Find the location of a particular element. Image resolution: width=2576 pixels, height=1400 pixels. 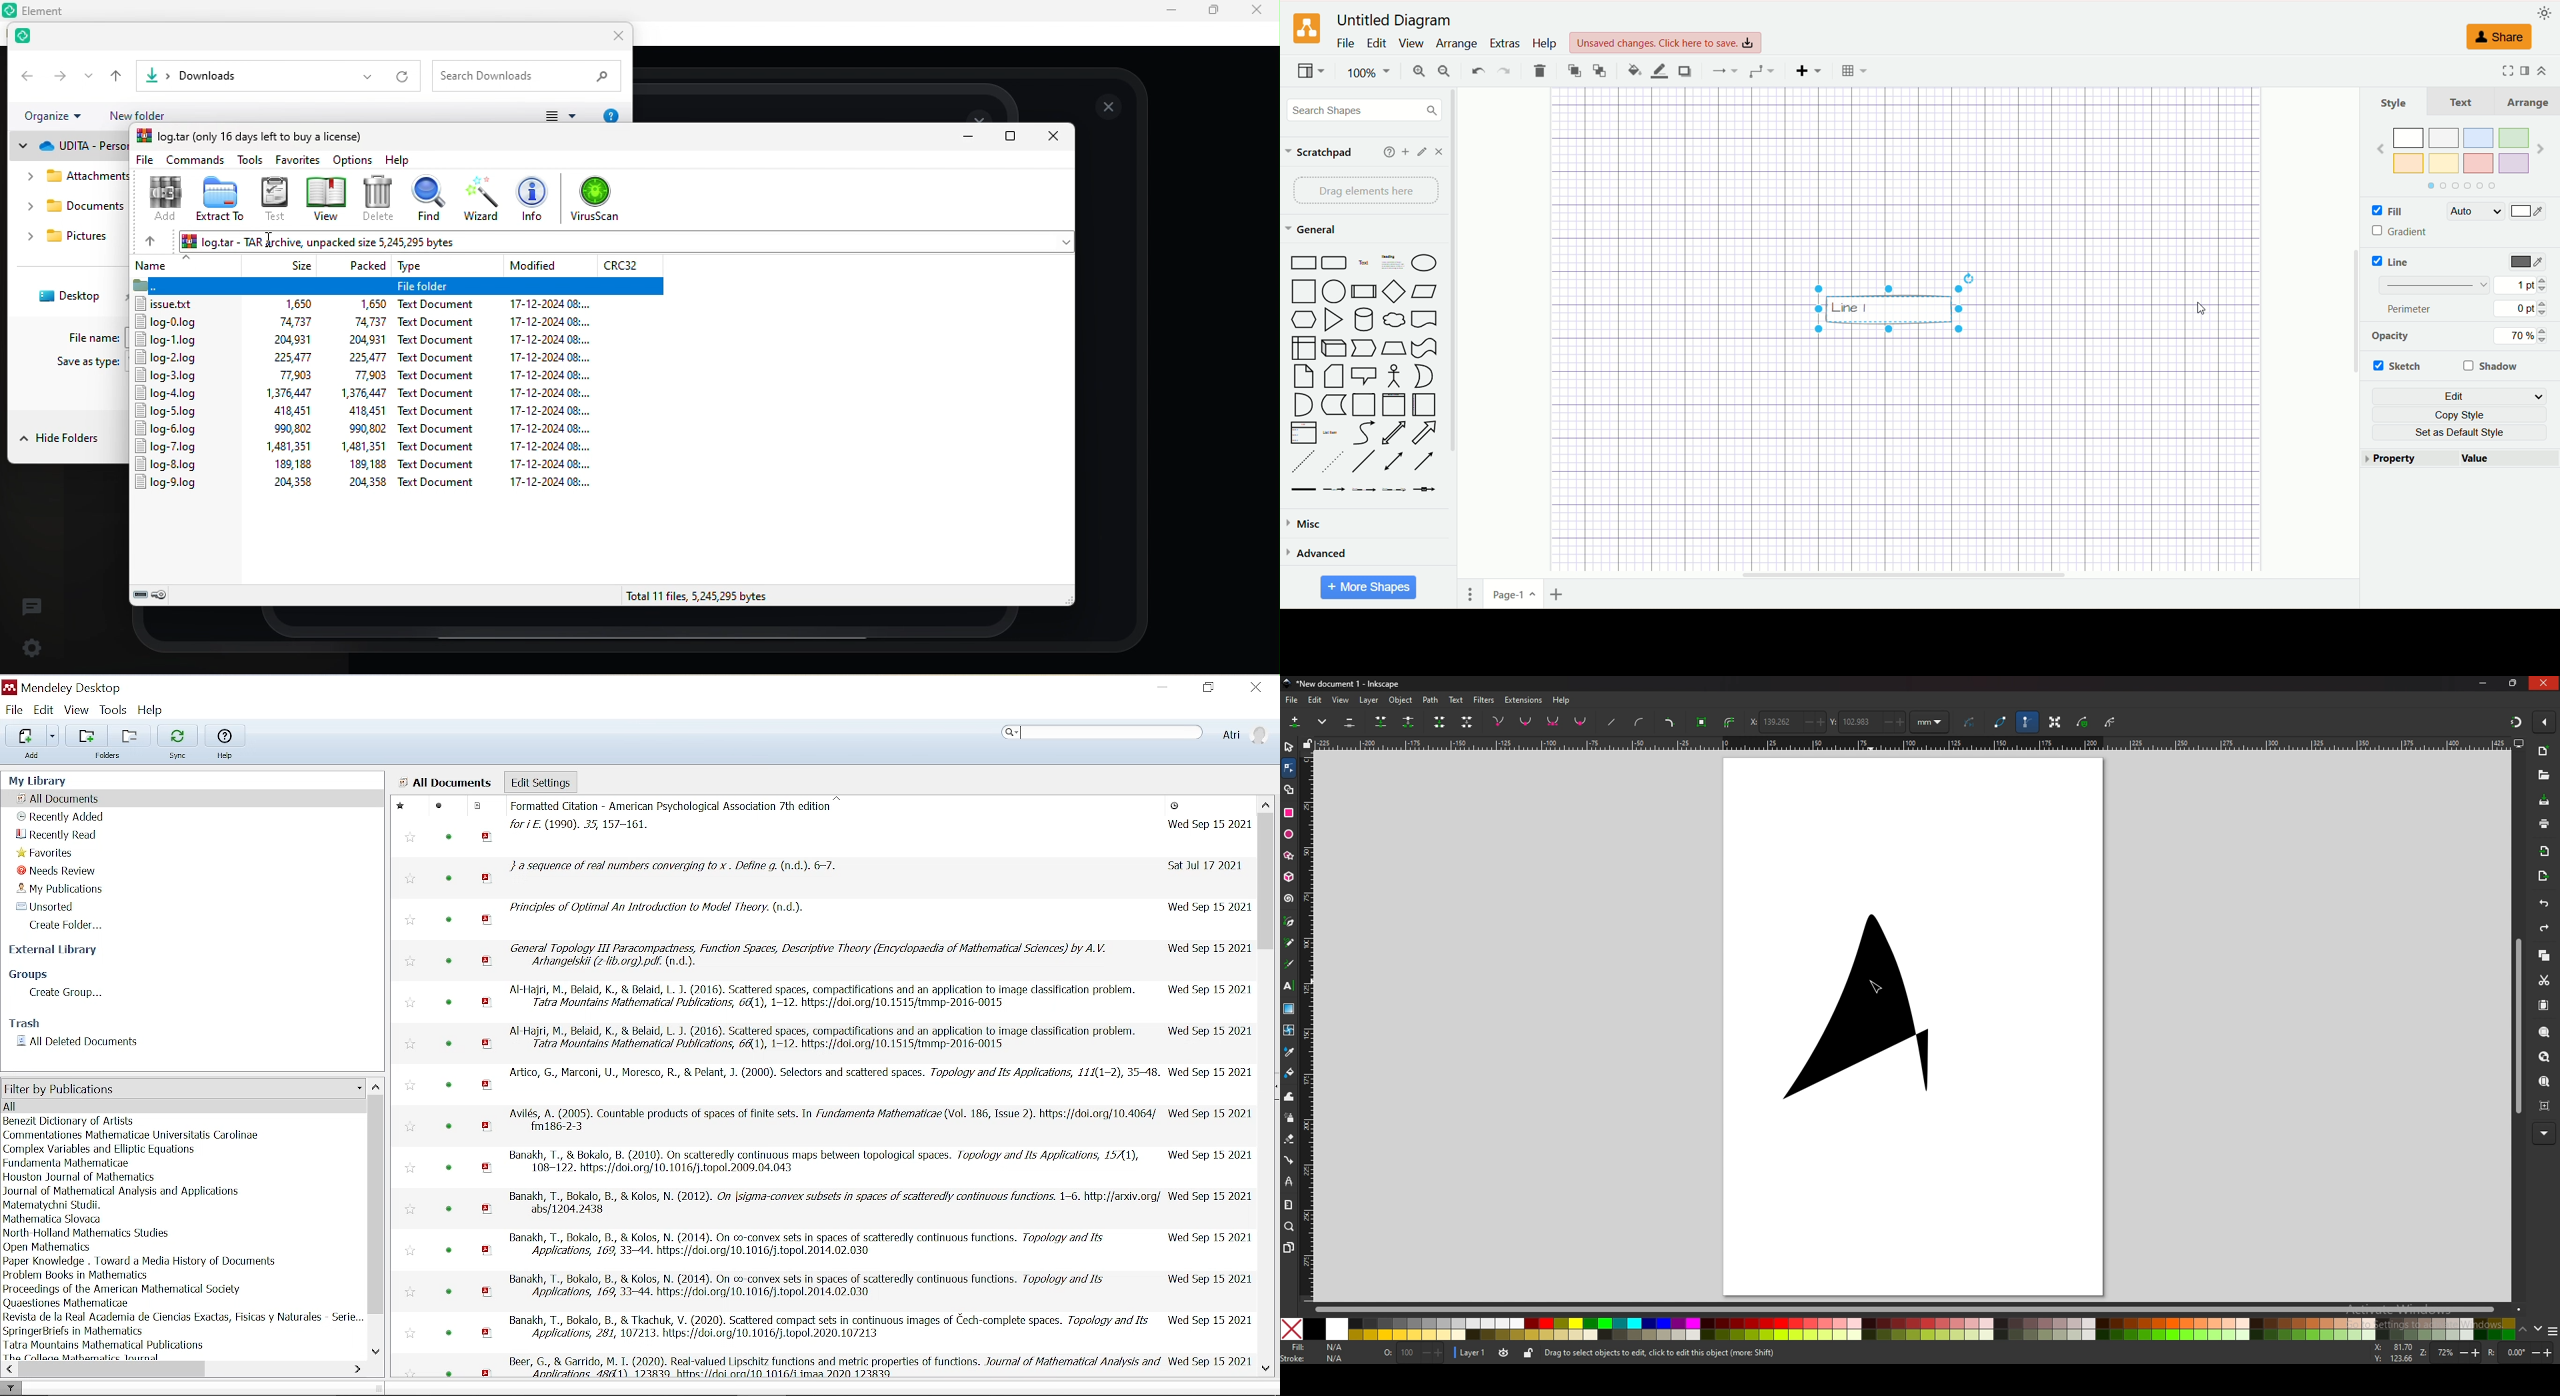

70% is located at coordinates (2523, 337).